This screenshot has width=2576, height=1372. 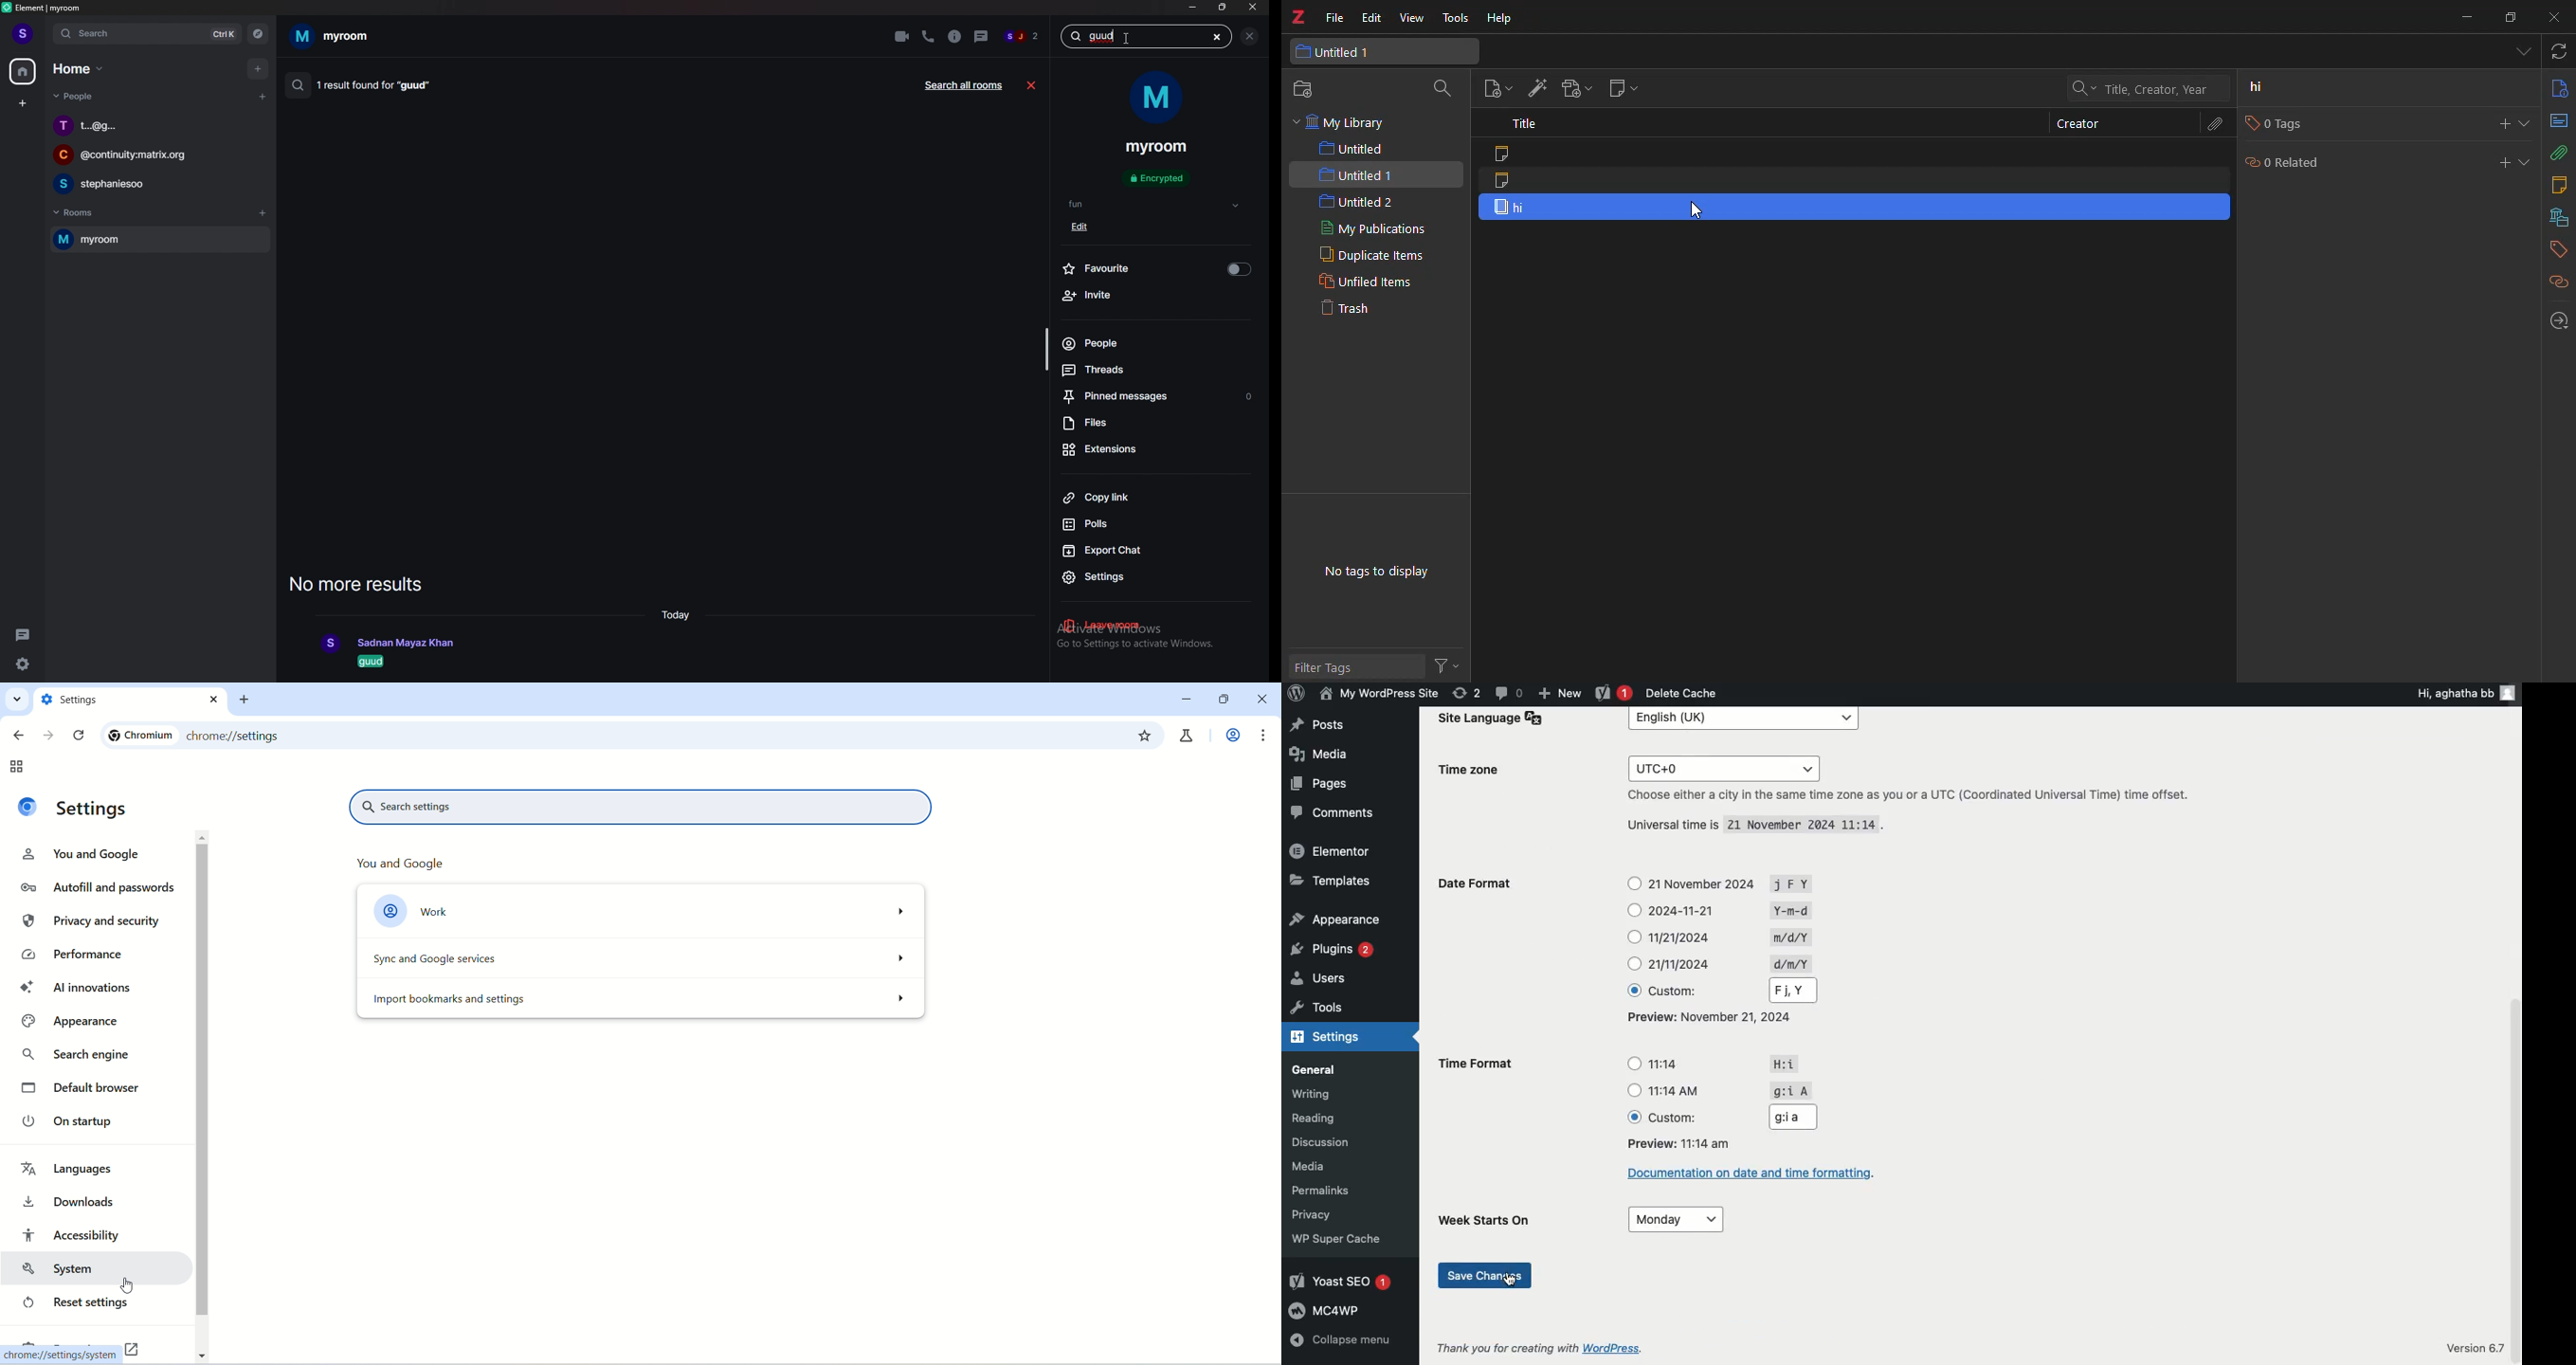 What do you see at coordinates (81, 69) in the screenshot?
I see `home` at bounding box center [81, 69].